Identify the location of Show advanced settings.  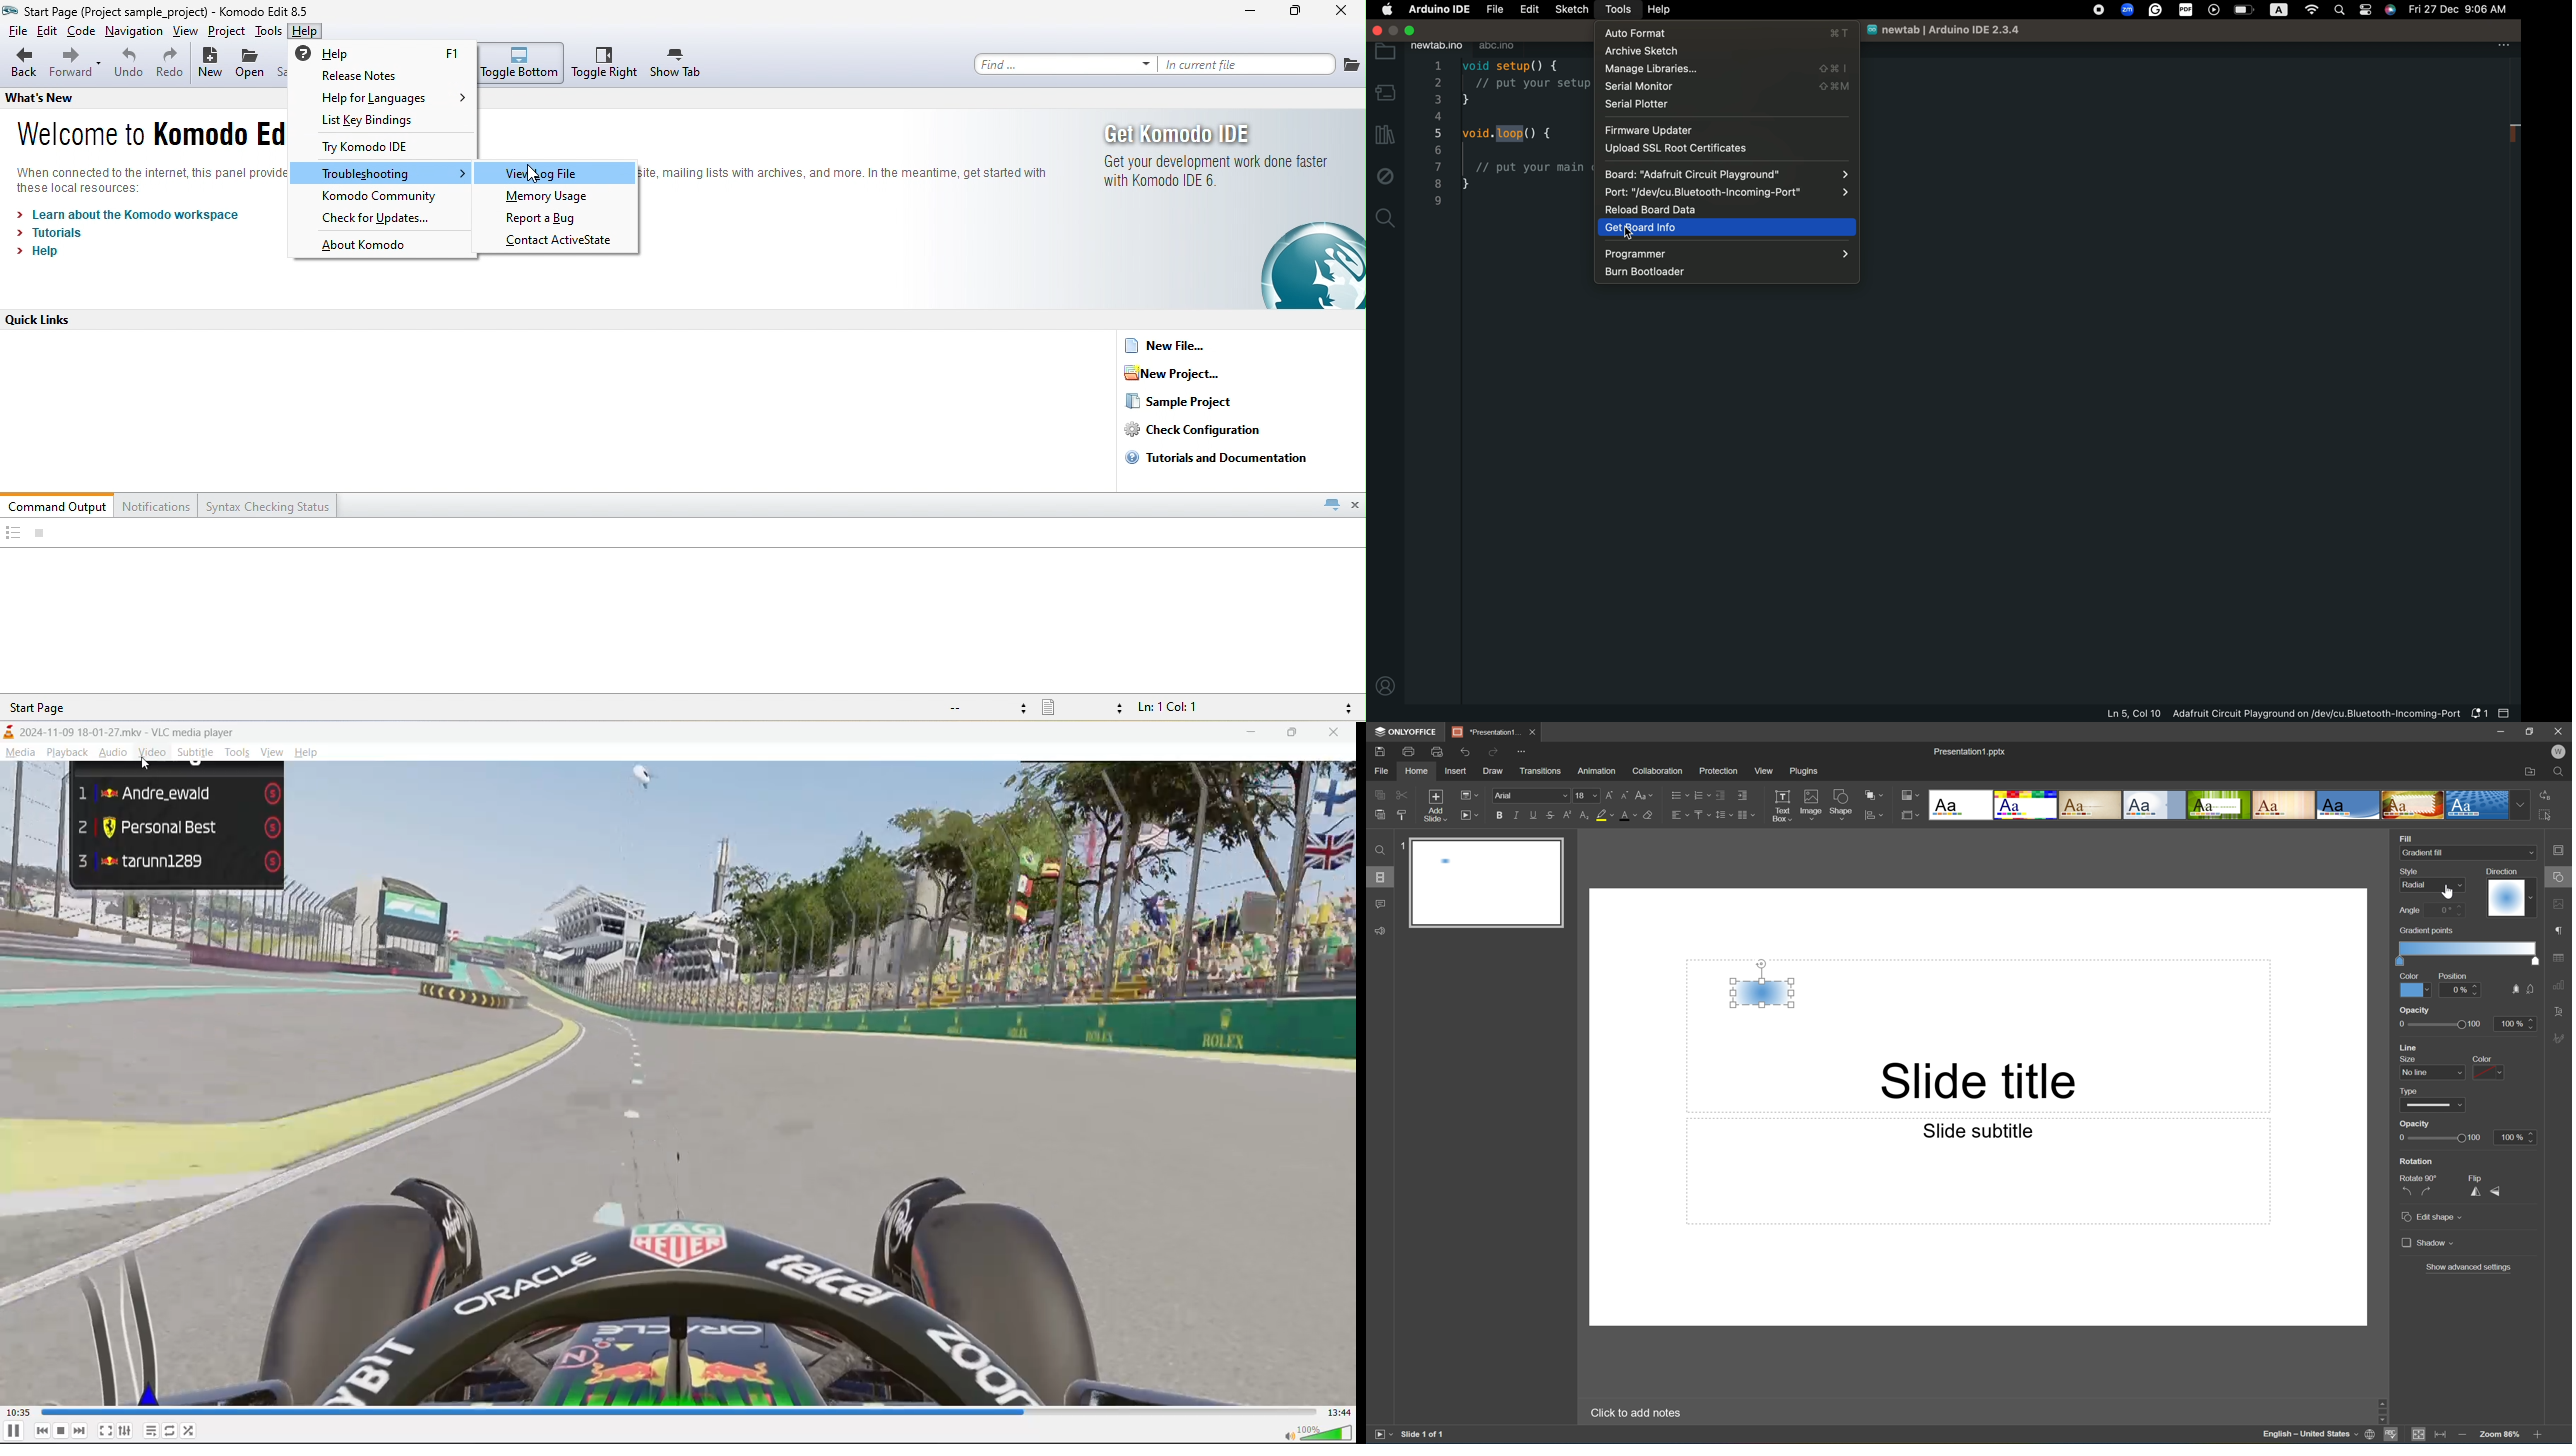
(2470, 1267).